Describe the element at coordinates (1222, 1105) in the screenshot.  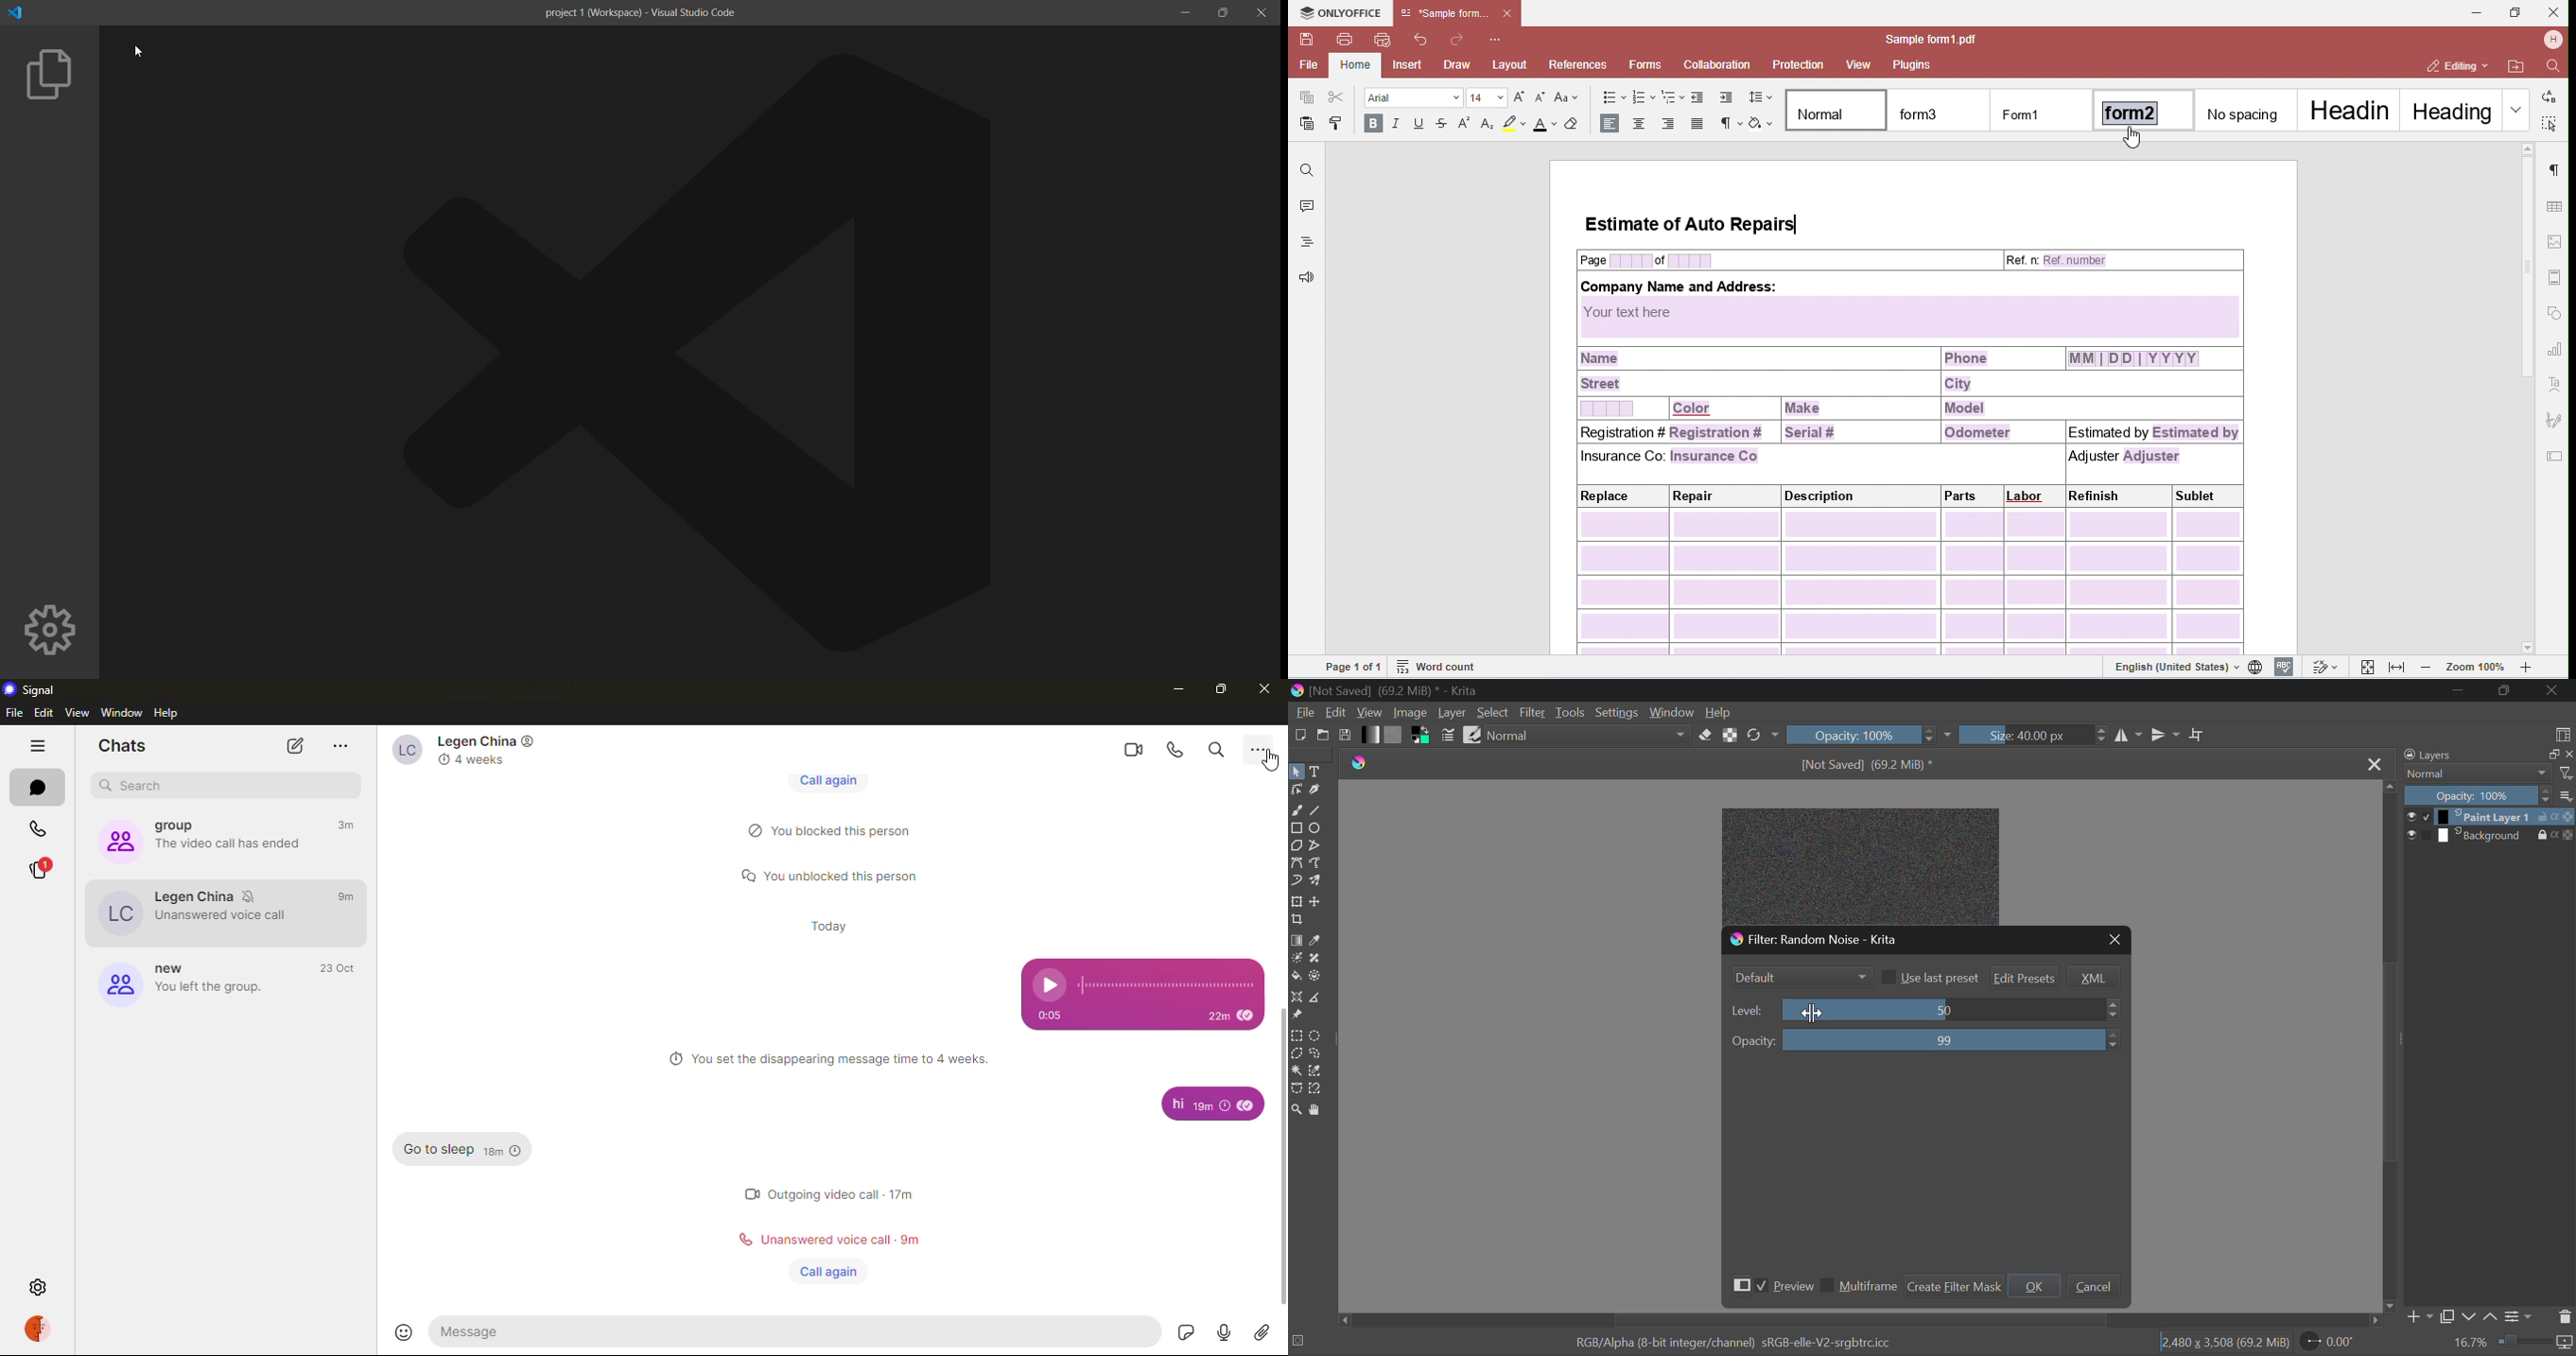
I see `time` at that location.